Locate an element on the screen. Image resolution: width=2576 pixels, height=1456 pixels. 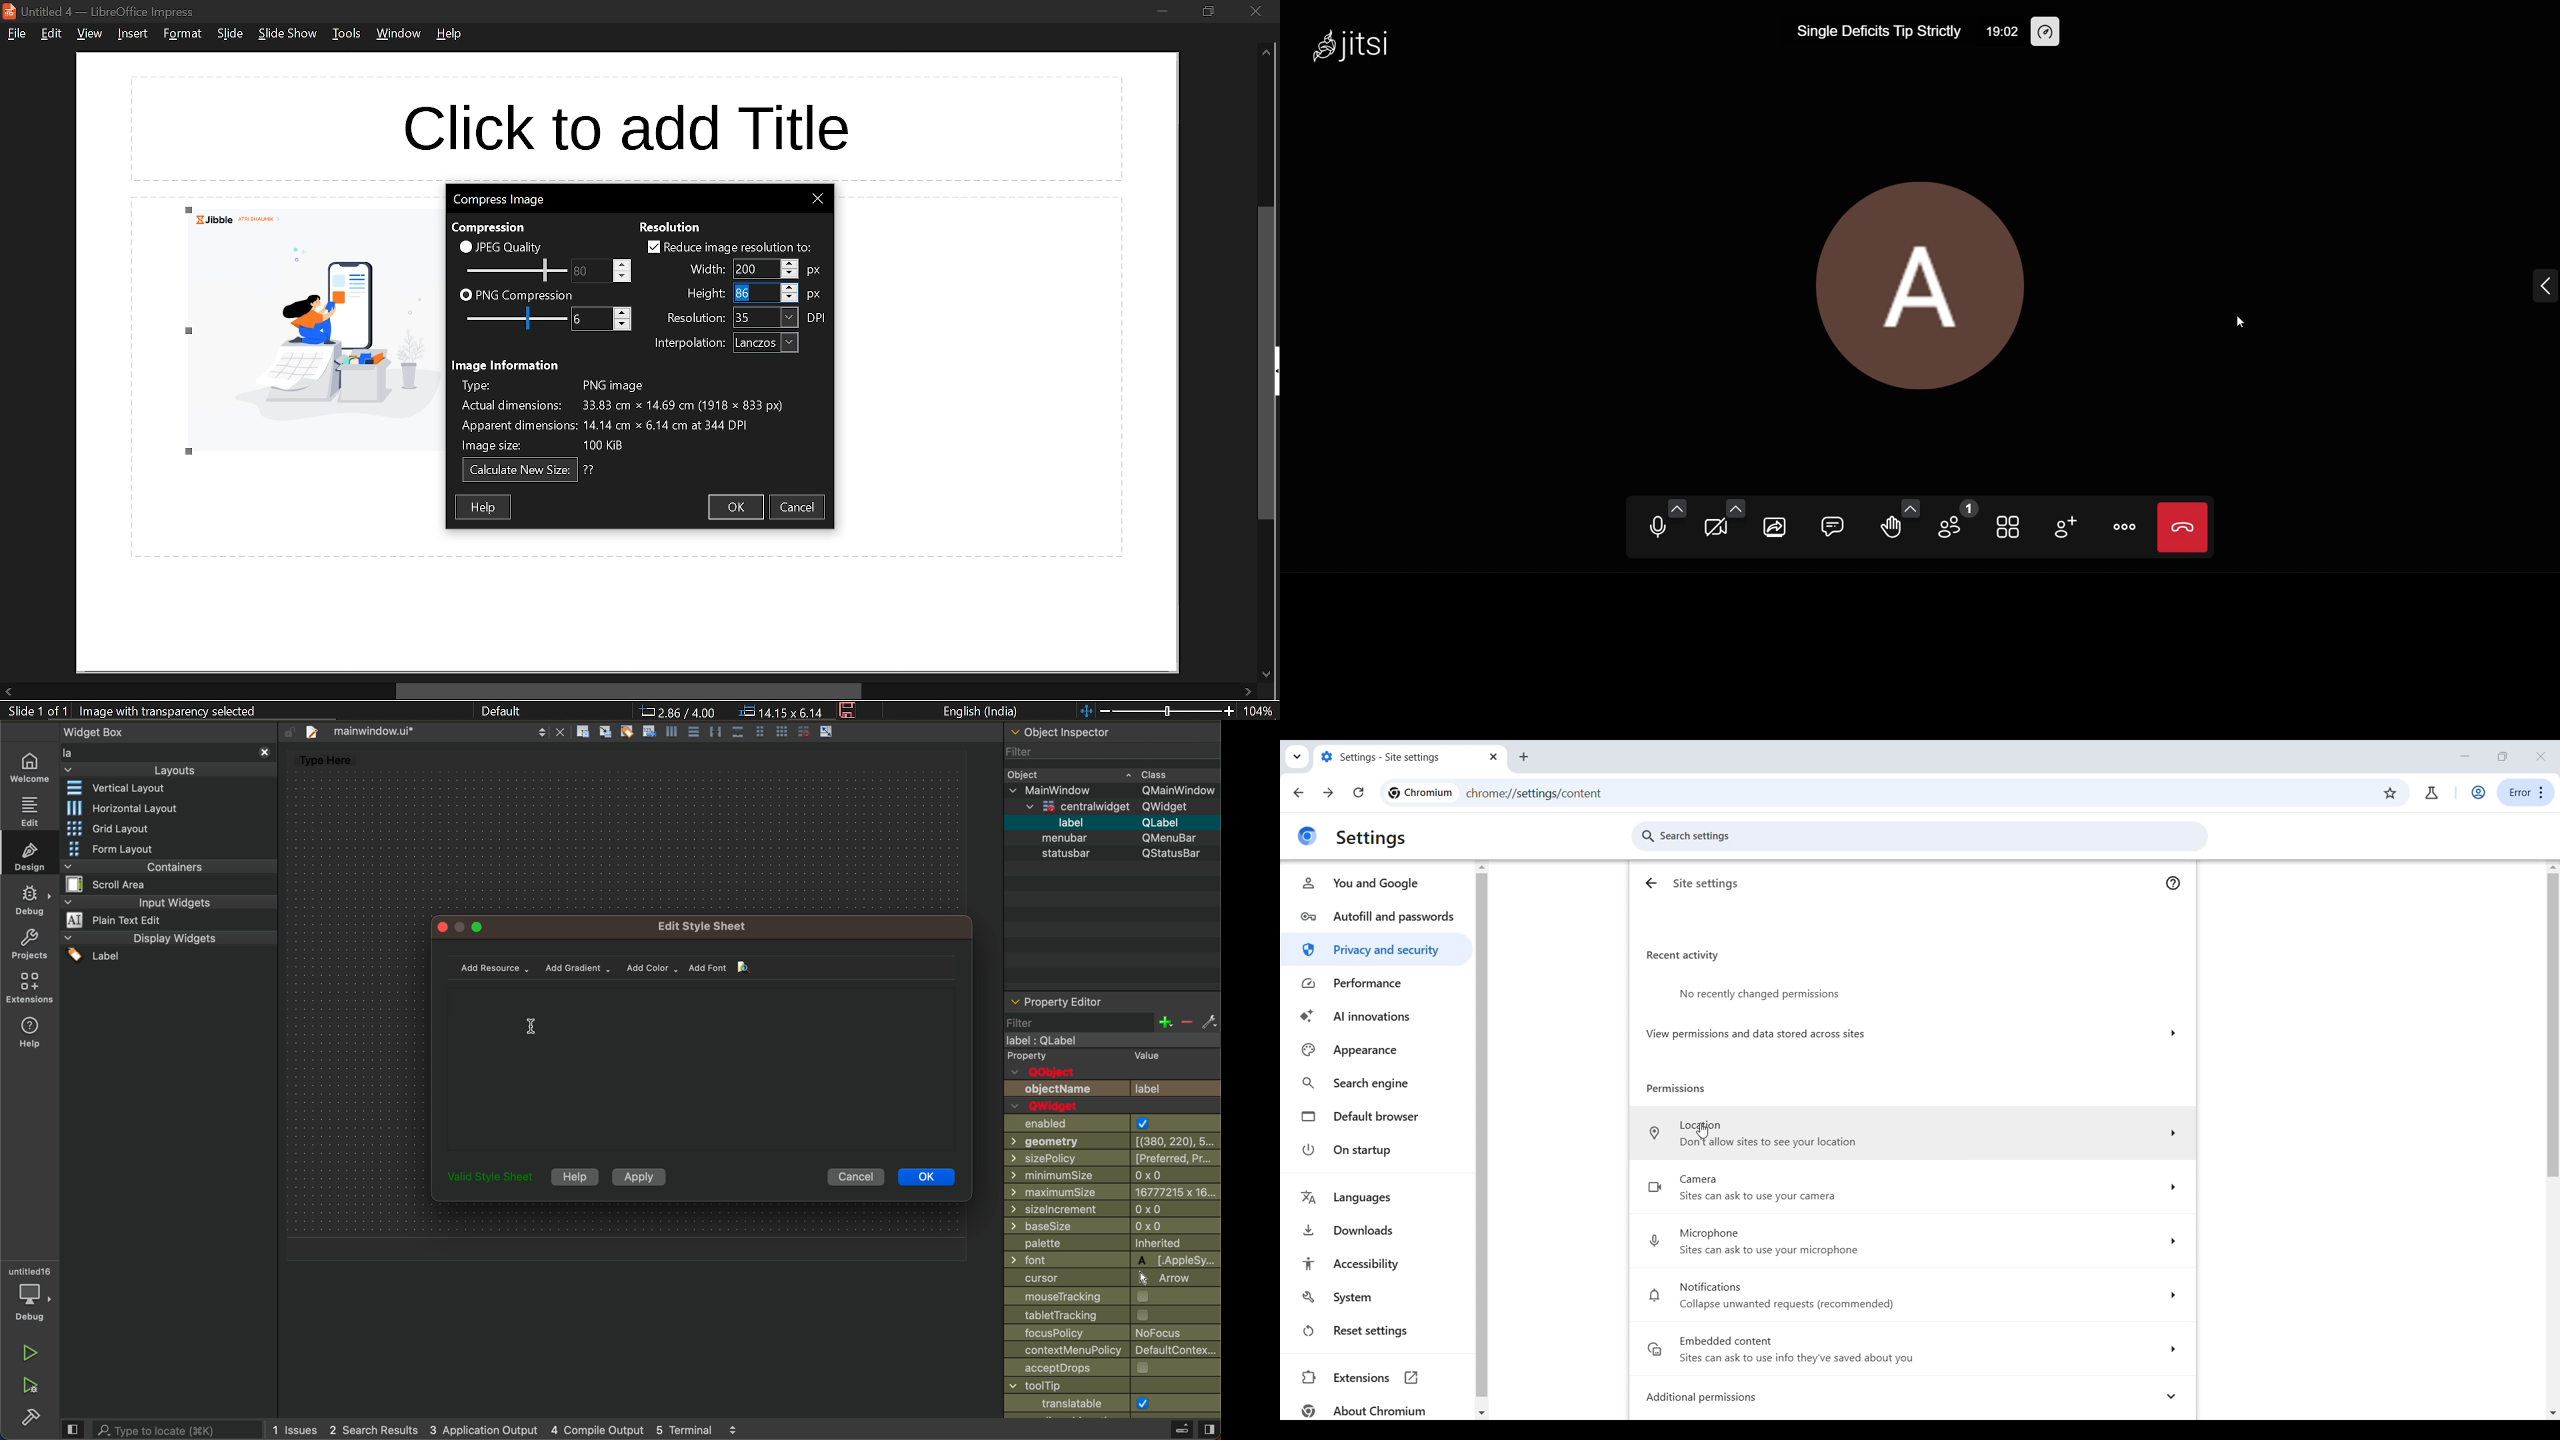
Move up is located at coordinates (1266, 53).